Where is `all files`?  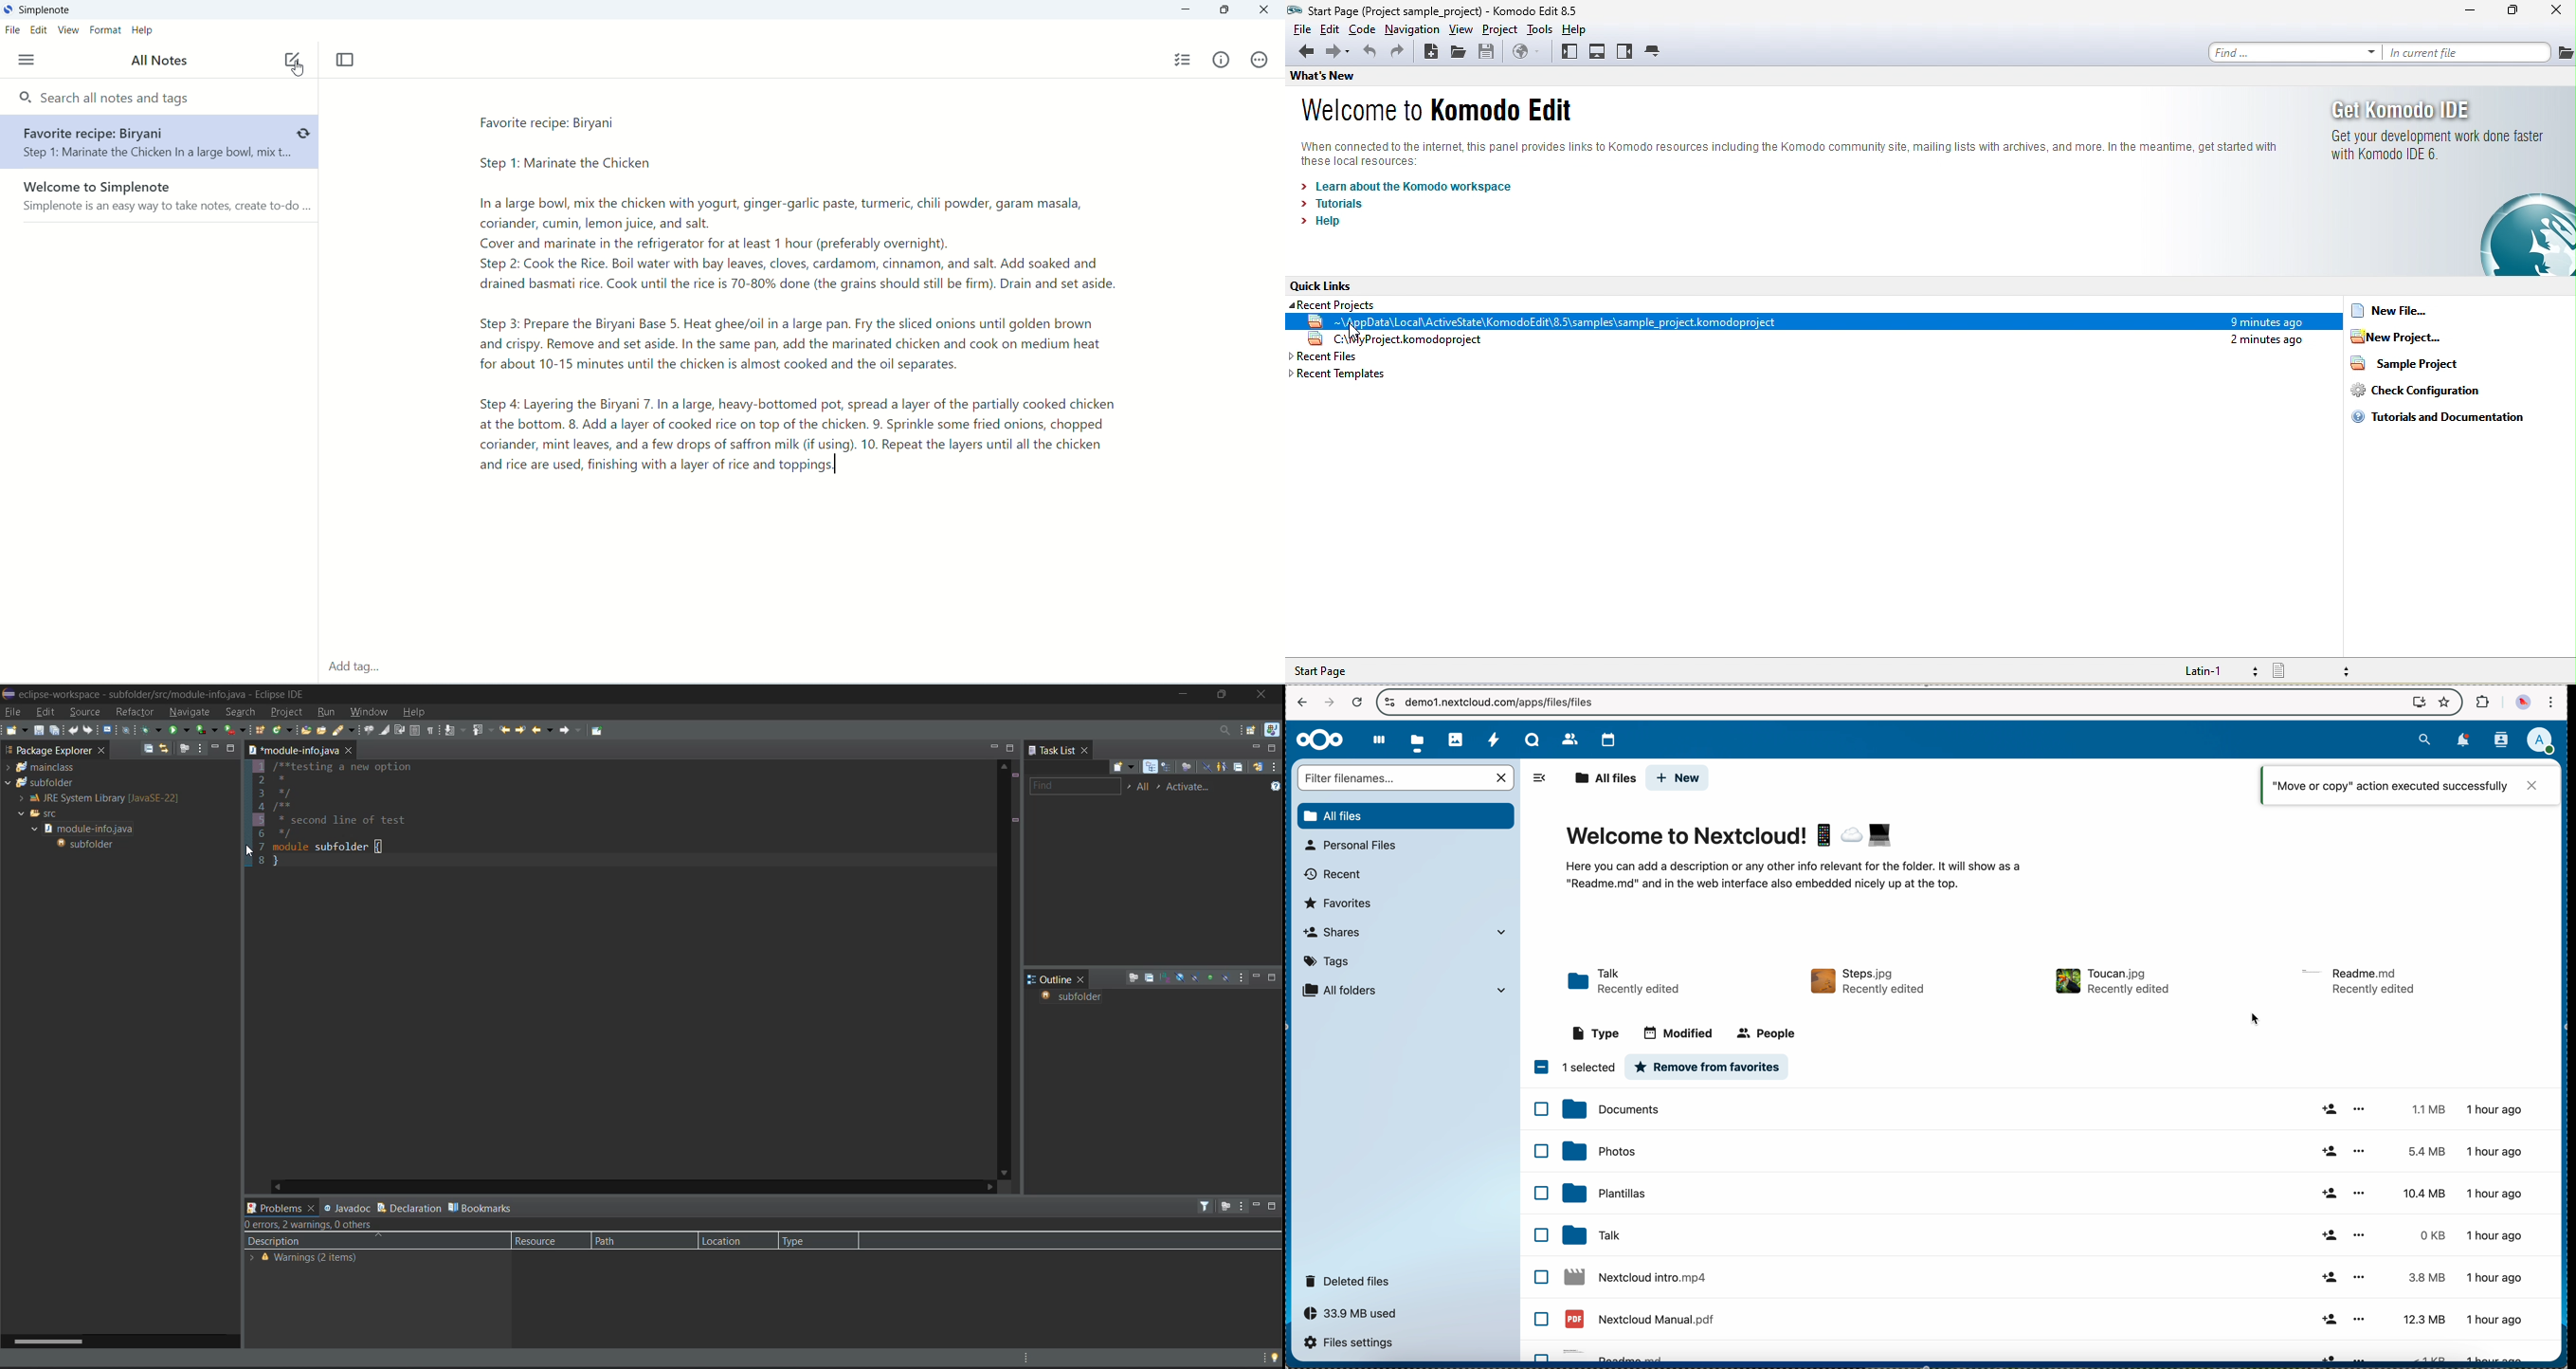
all files is located at coordinates (1602, 777).